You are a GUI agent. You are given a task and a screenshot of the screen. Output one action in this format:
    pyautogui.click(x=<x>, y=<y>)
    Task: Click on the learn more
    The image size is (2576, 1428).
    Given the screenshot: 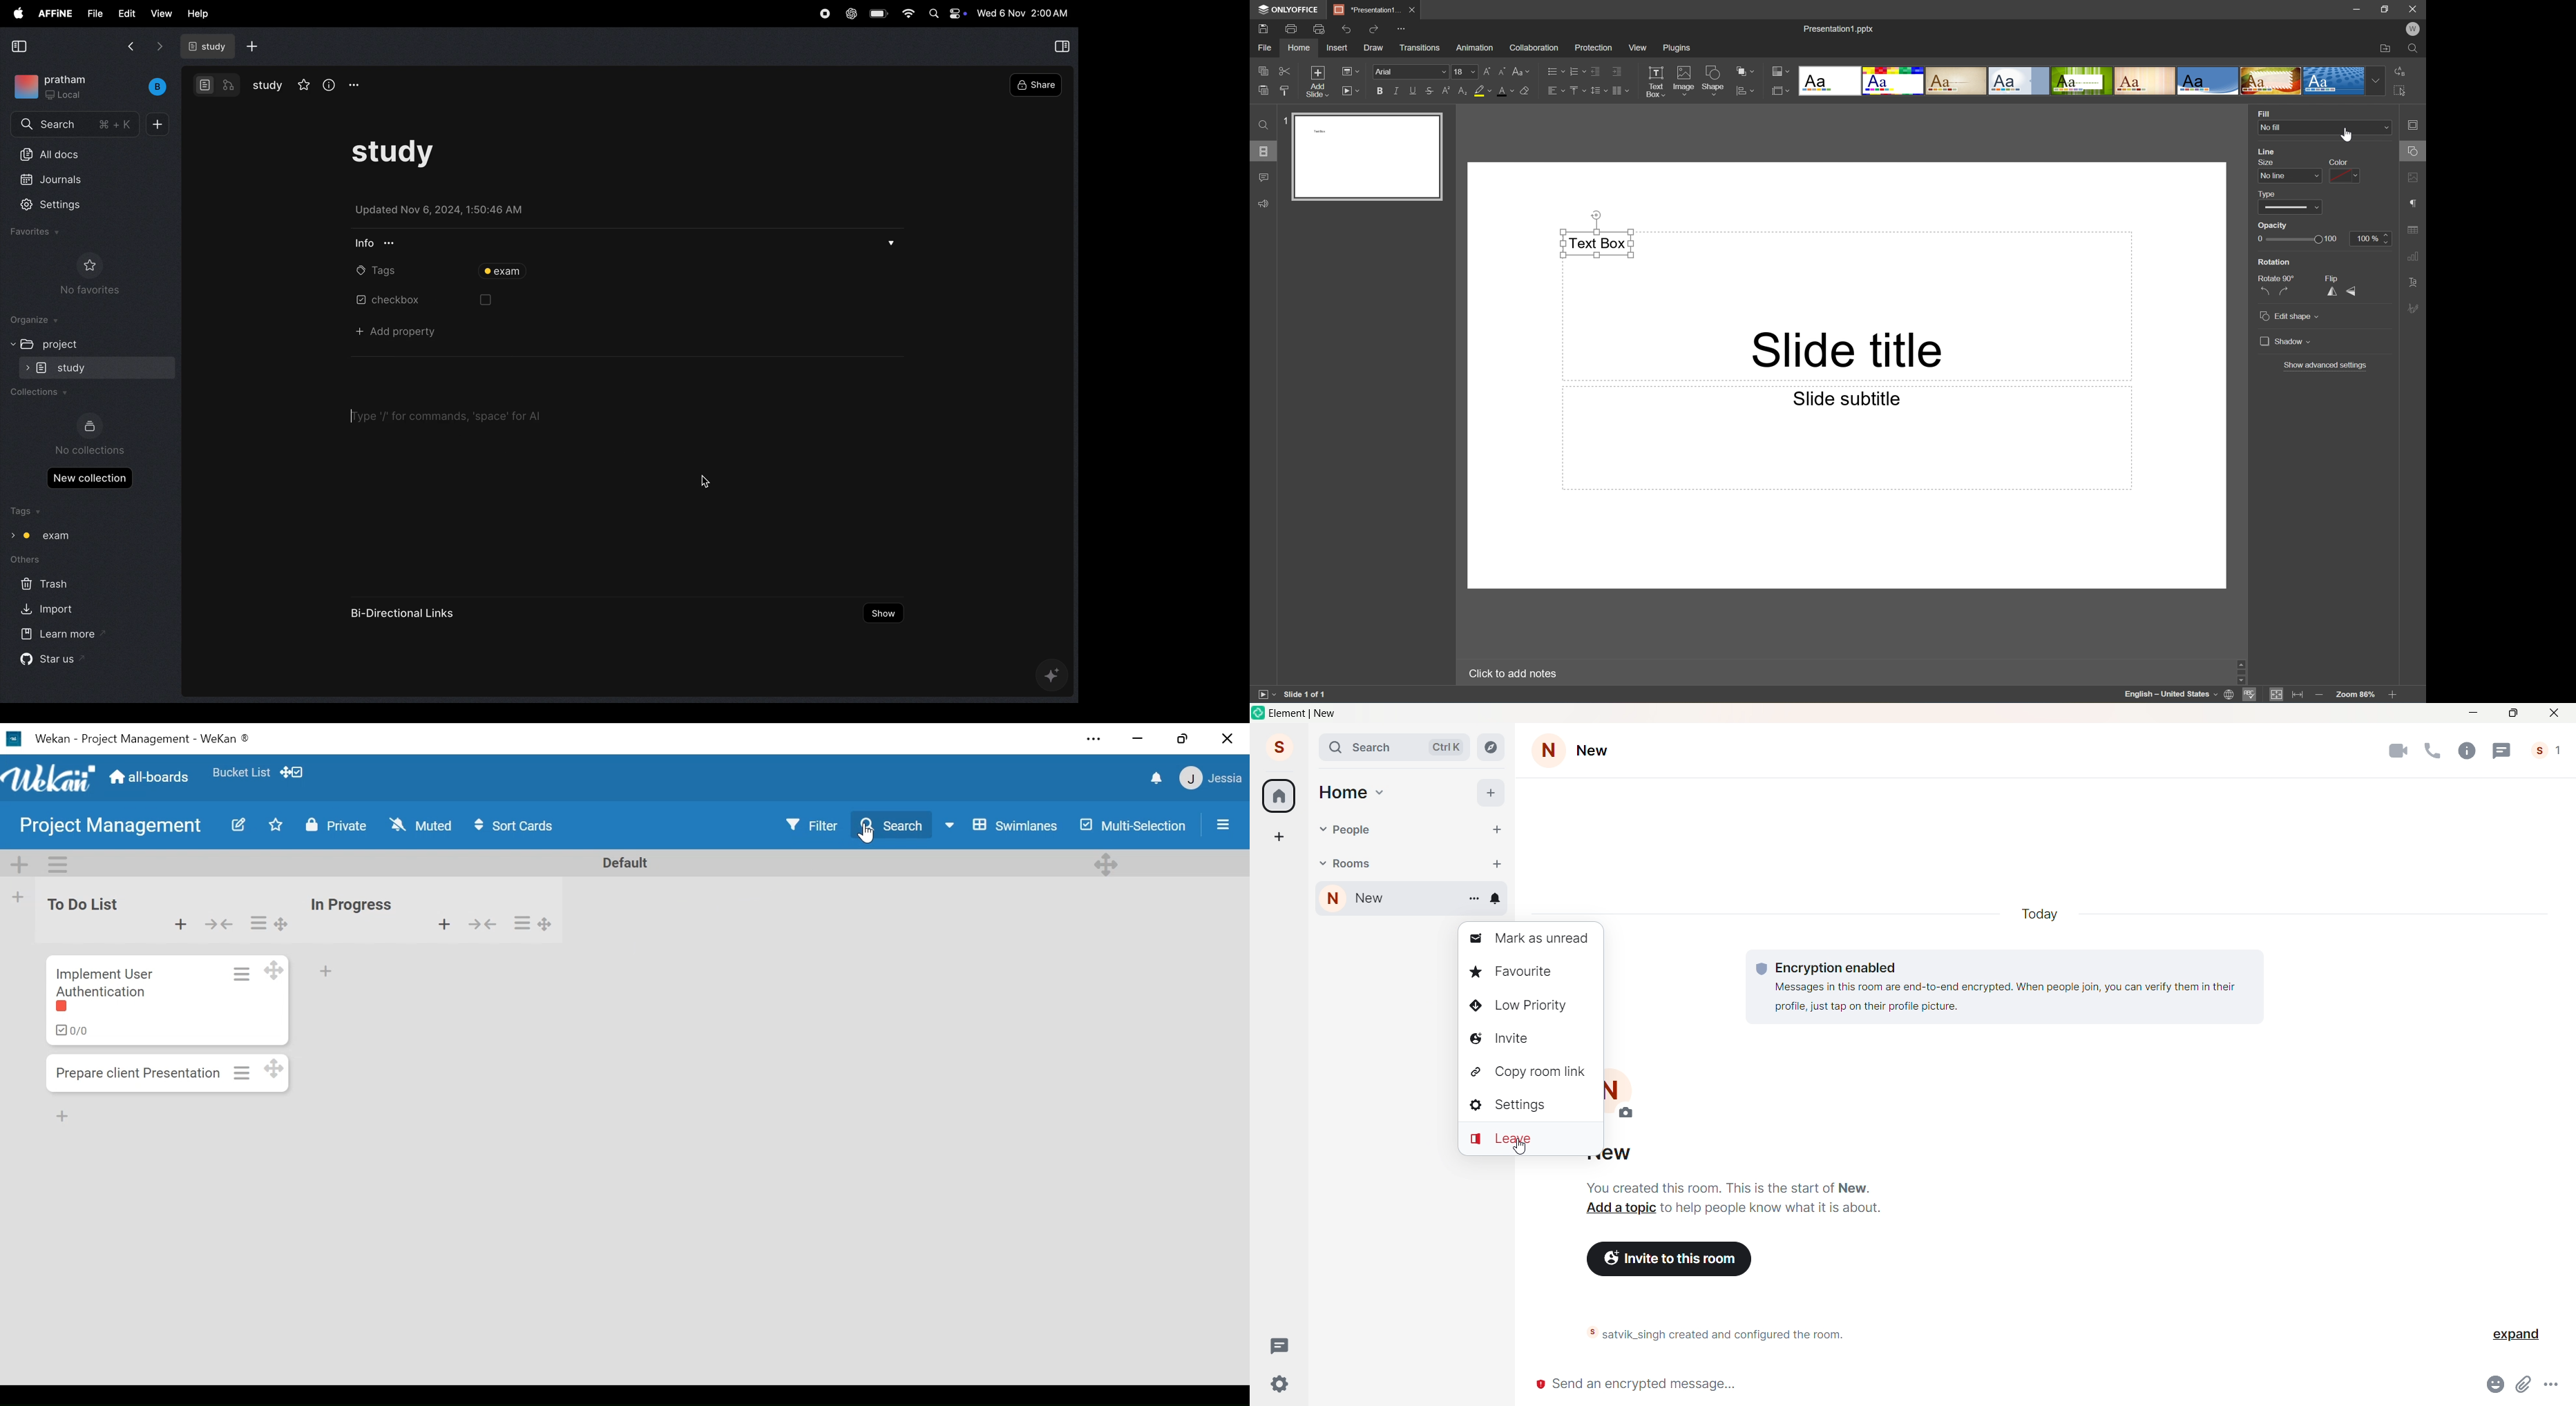 What is the action you would take?
    pyautogui.click(x=65, y=635)
    